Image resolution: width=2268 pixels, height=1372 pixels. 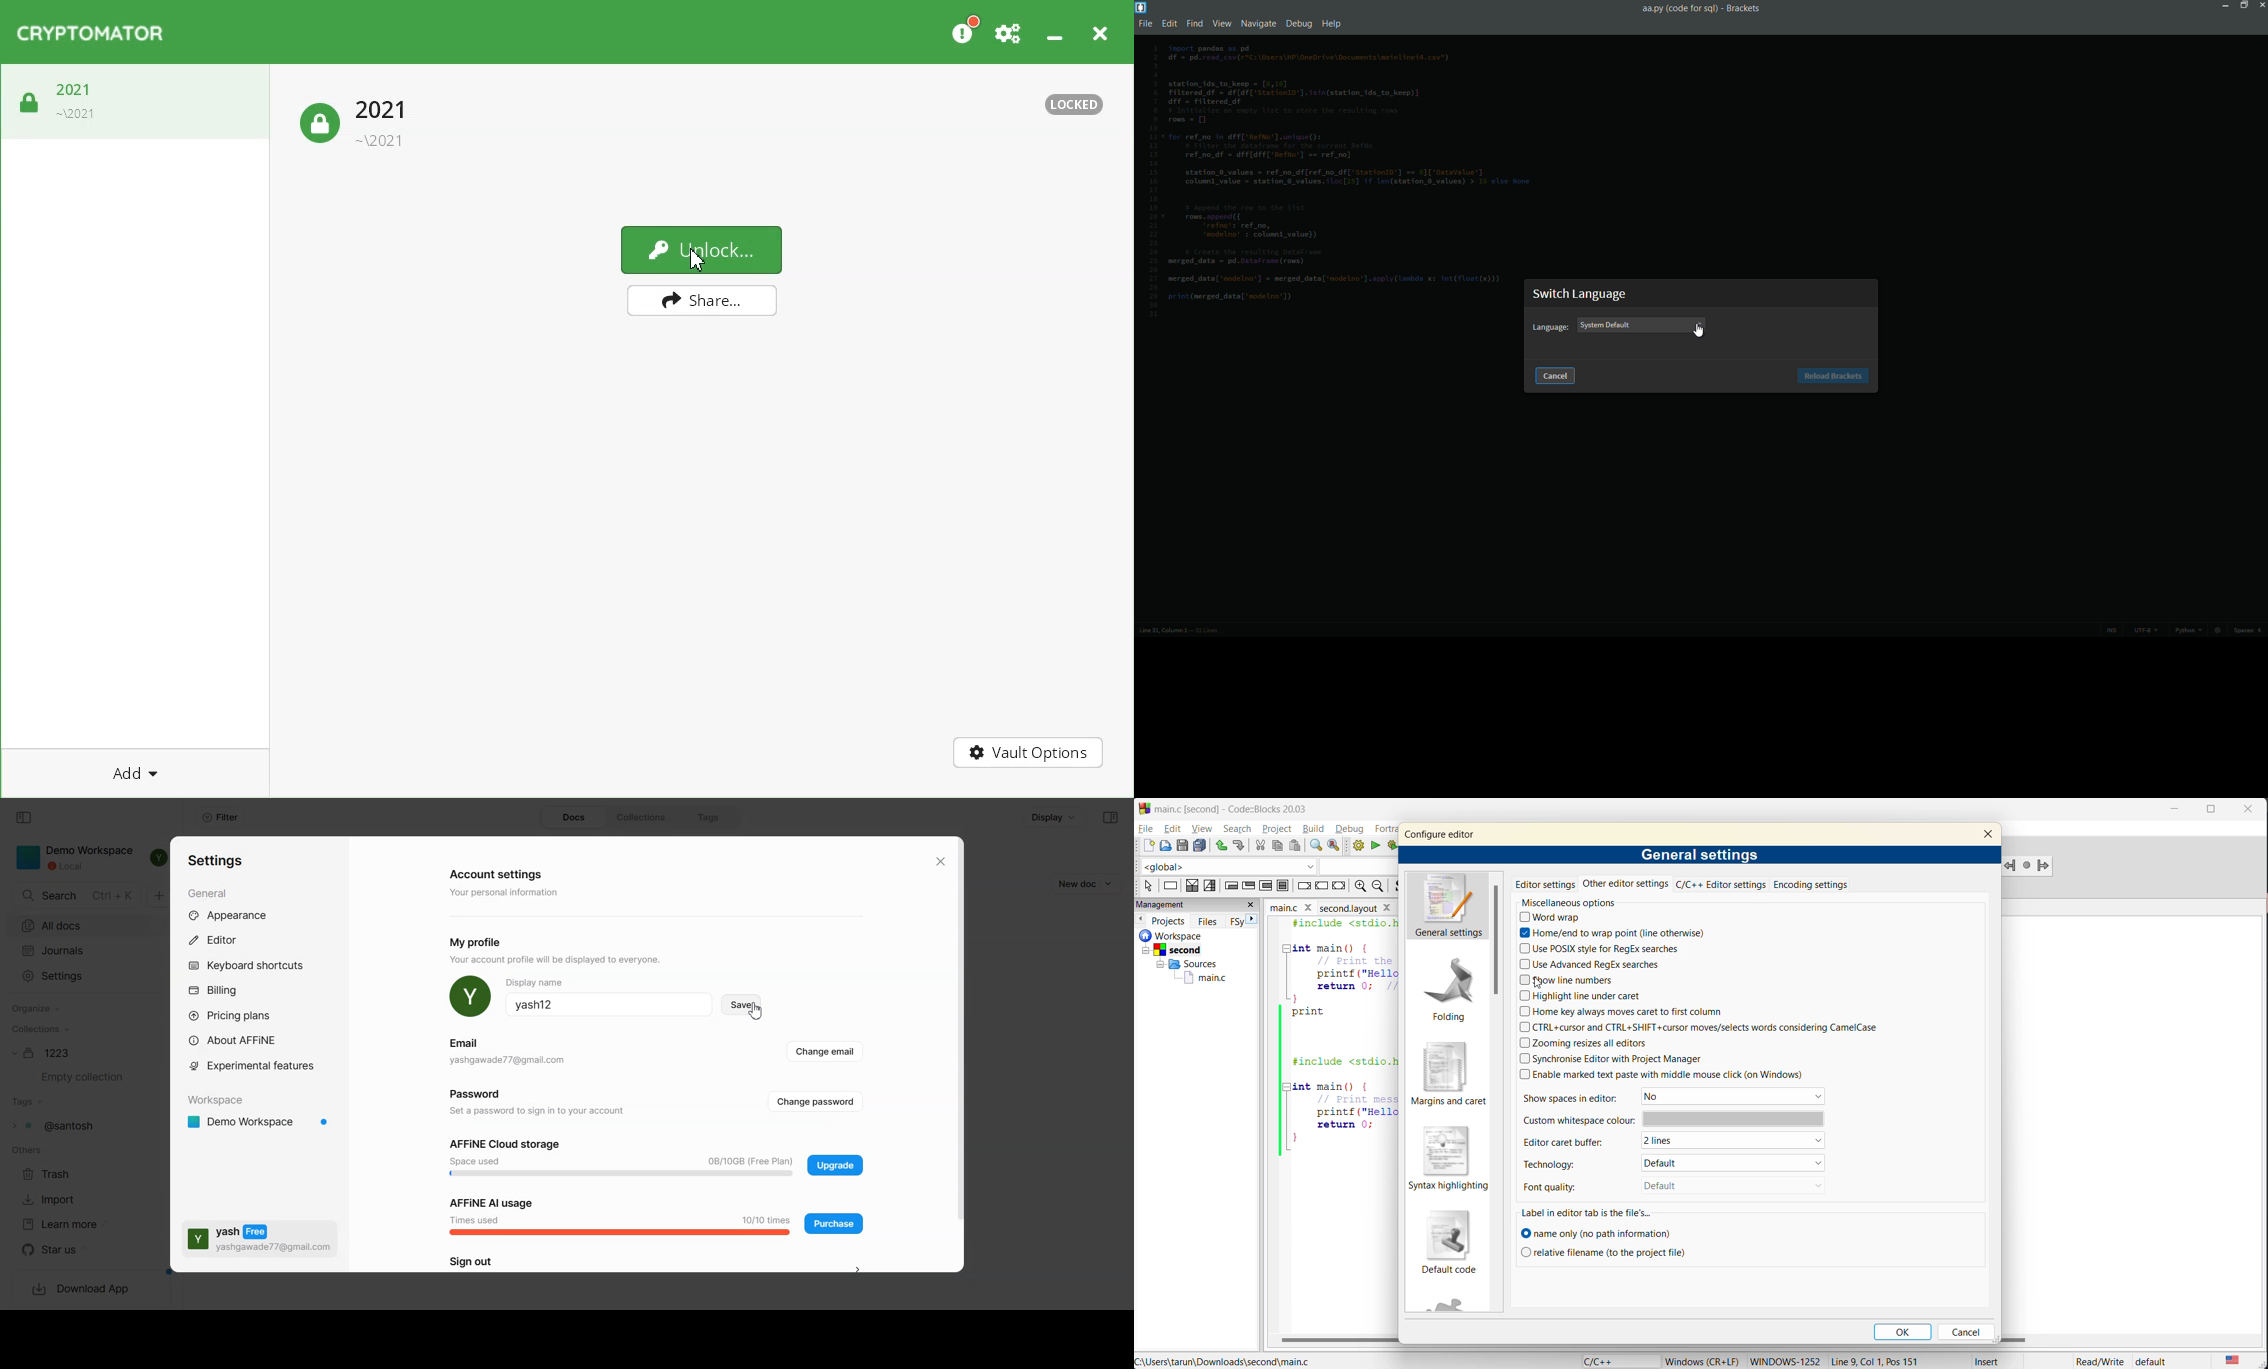 What do you see at coordinates (82, 1291) in the screenshot?
I see `Download App` at bounding box center [82, 1291].